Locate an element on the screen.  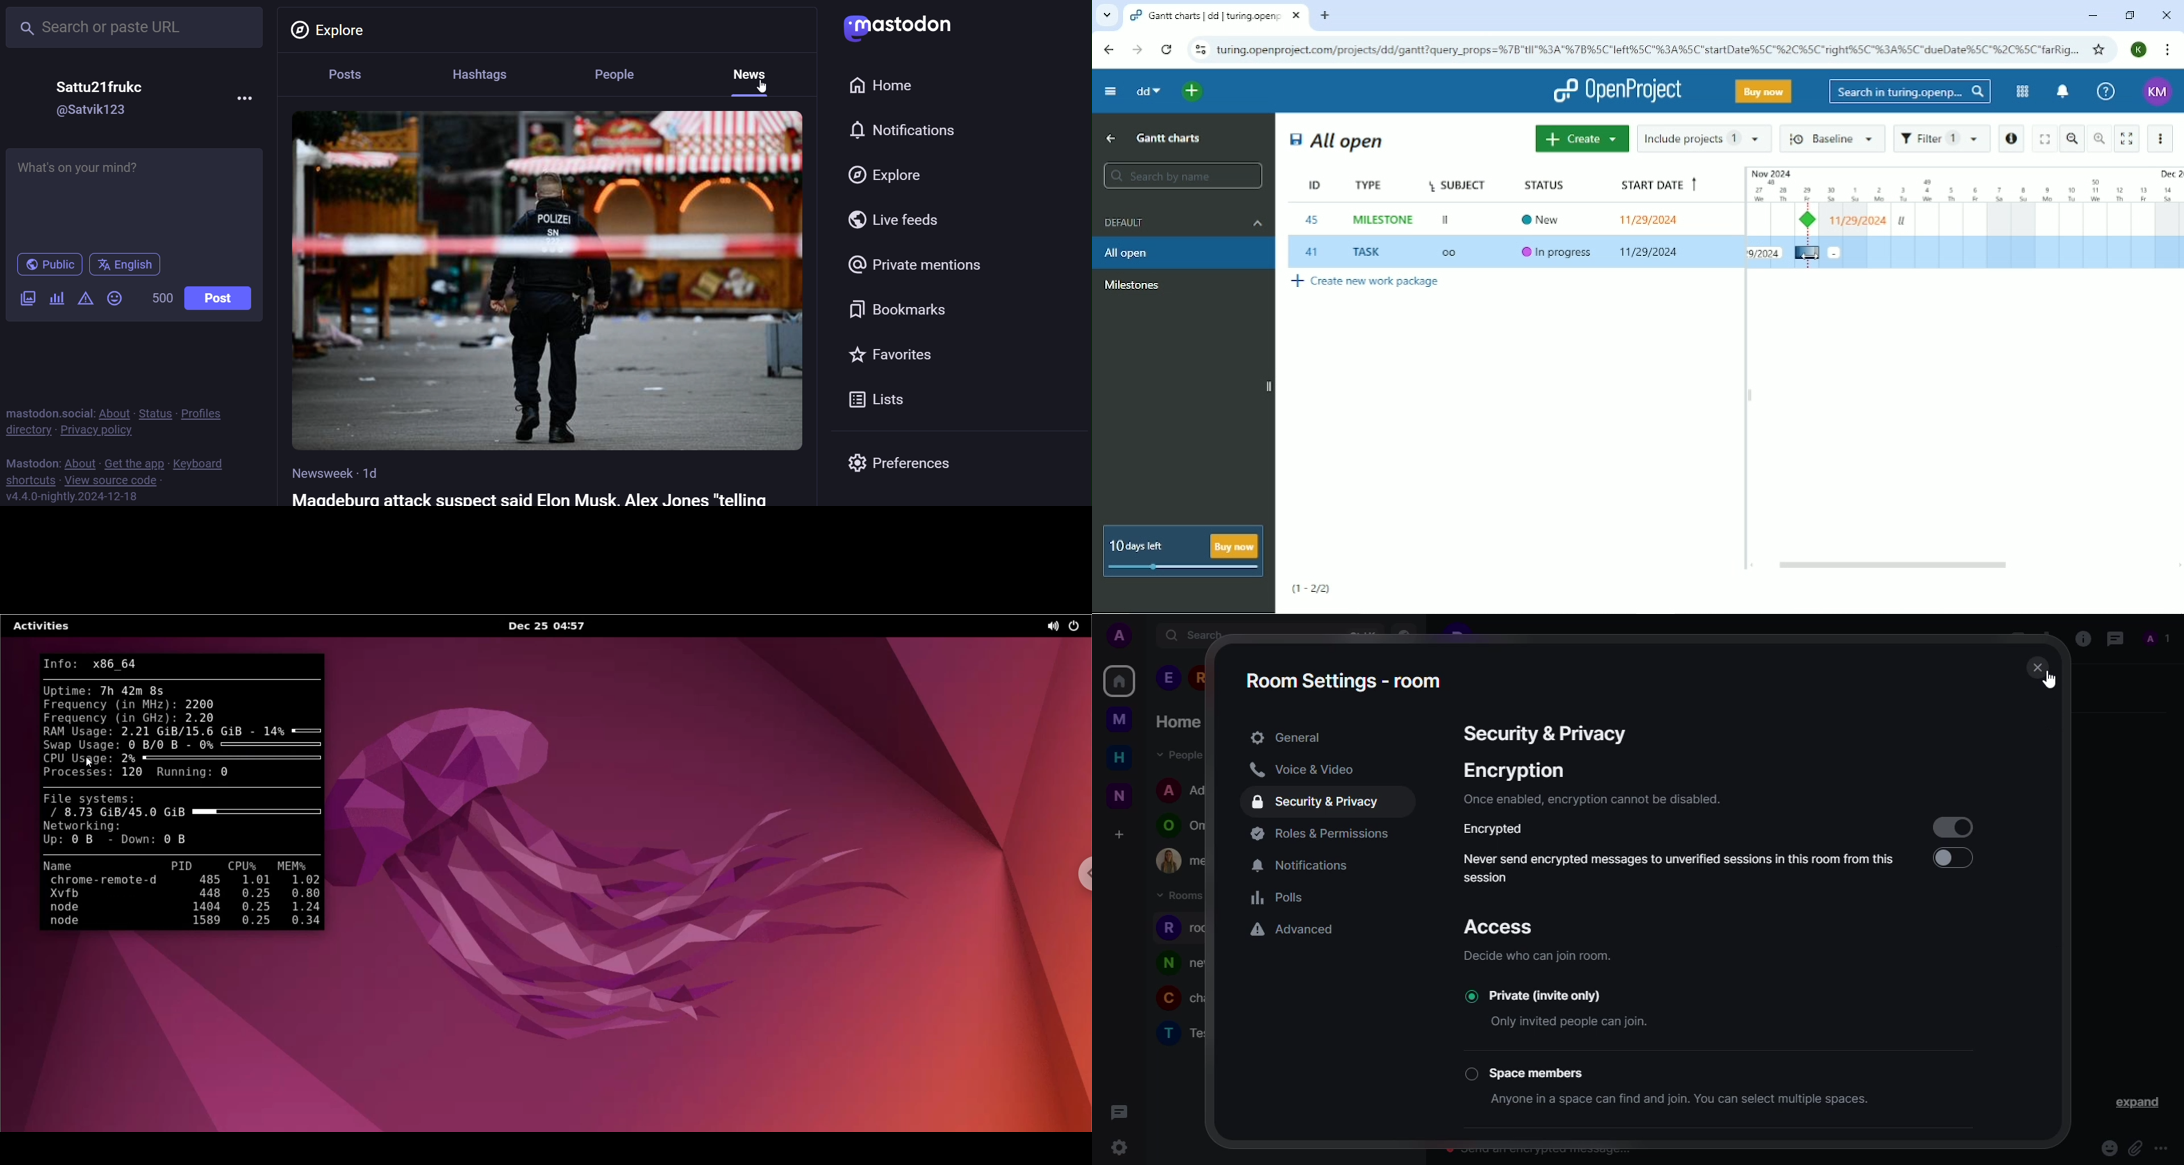
search or paste URL is located at coordinates (135, 28).